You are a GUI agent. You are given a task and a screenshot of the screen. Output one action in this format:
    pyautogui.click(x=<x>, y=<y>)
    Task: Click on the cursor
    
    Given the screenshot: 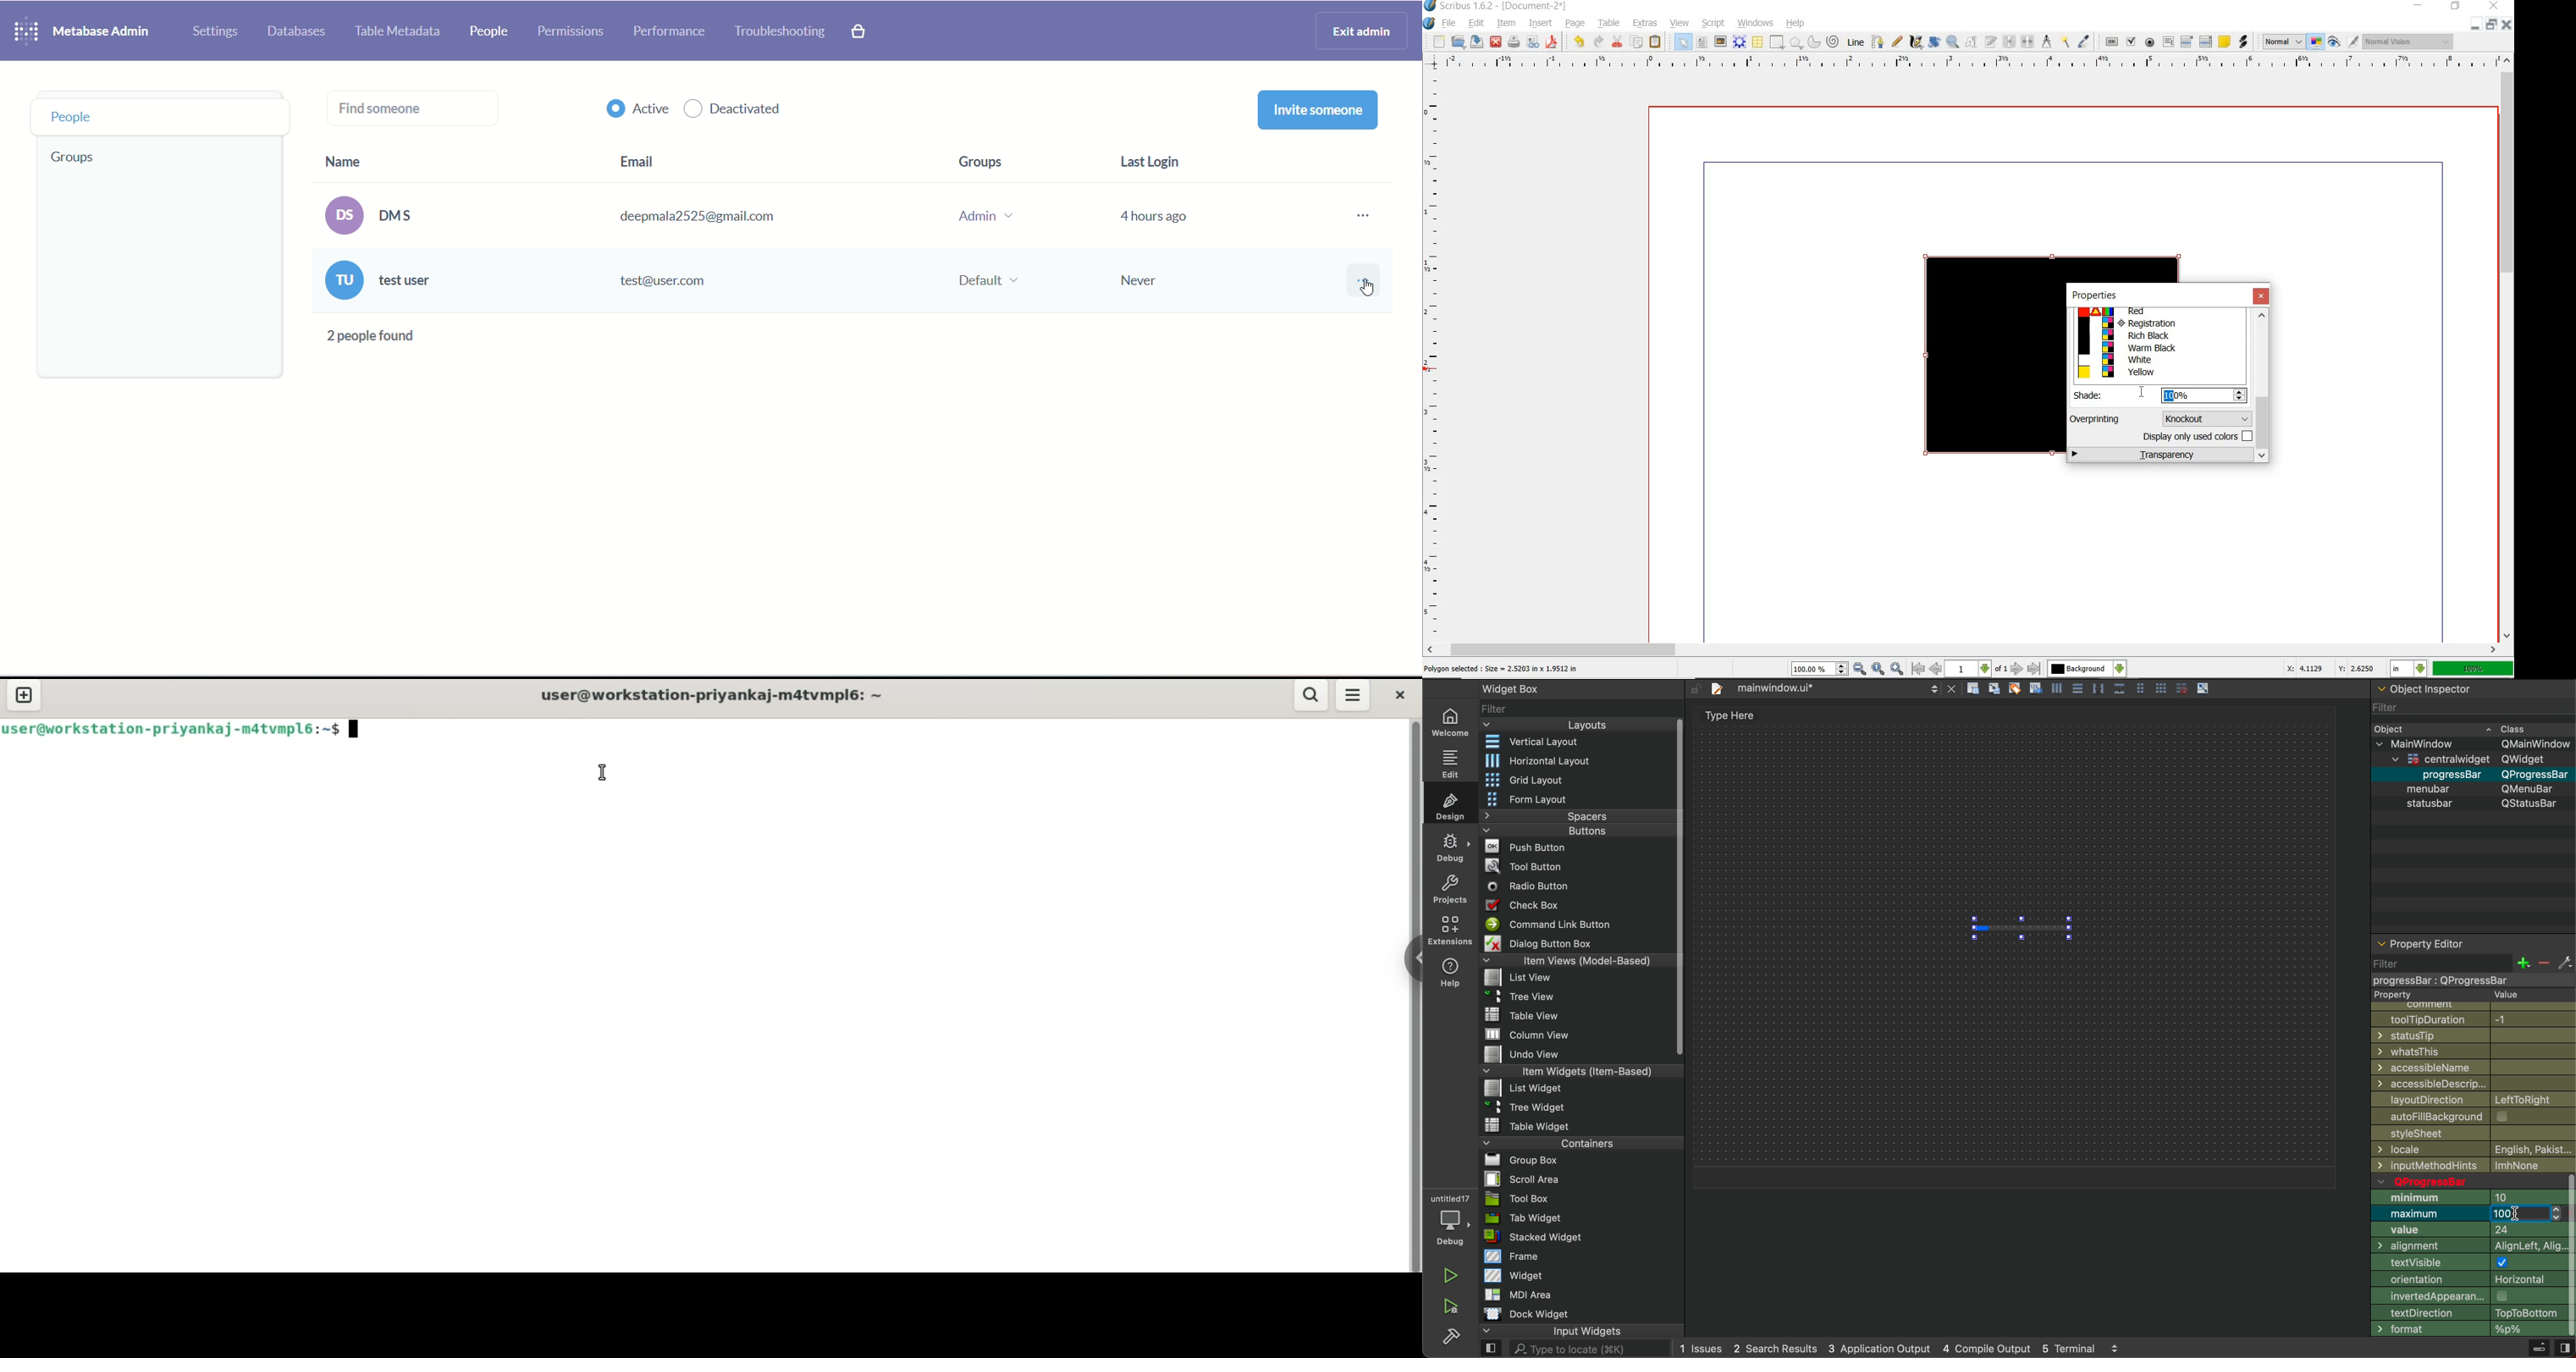 What is the action you would take?
    pyautogui.click(x=604, y=774)
    